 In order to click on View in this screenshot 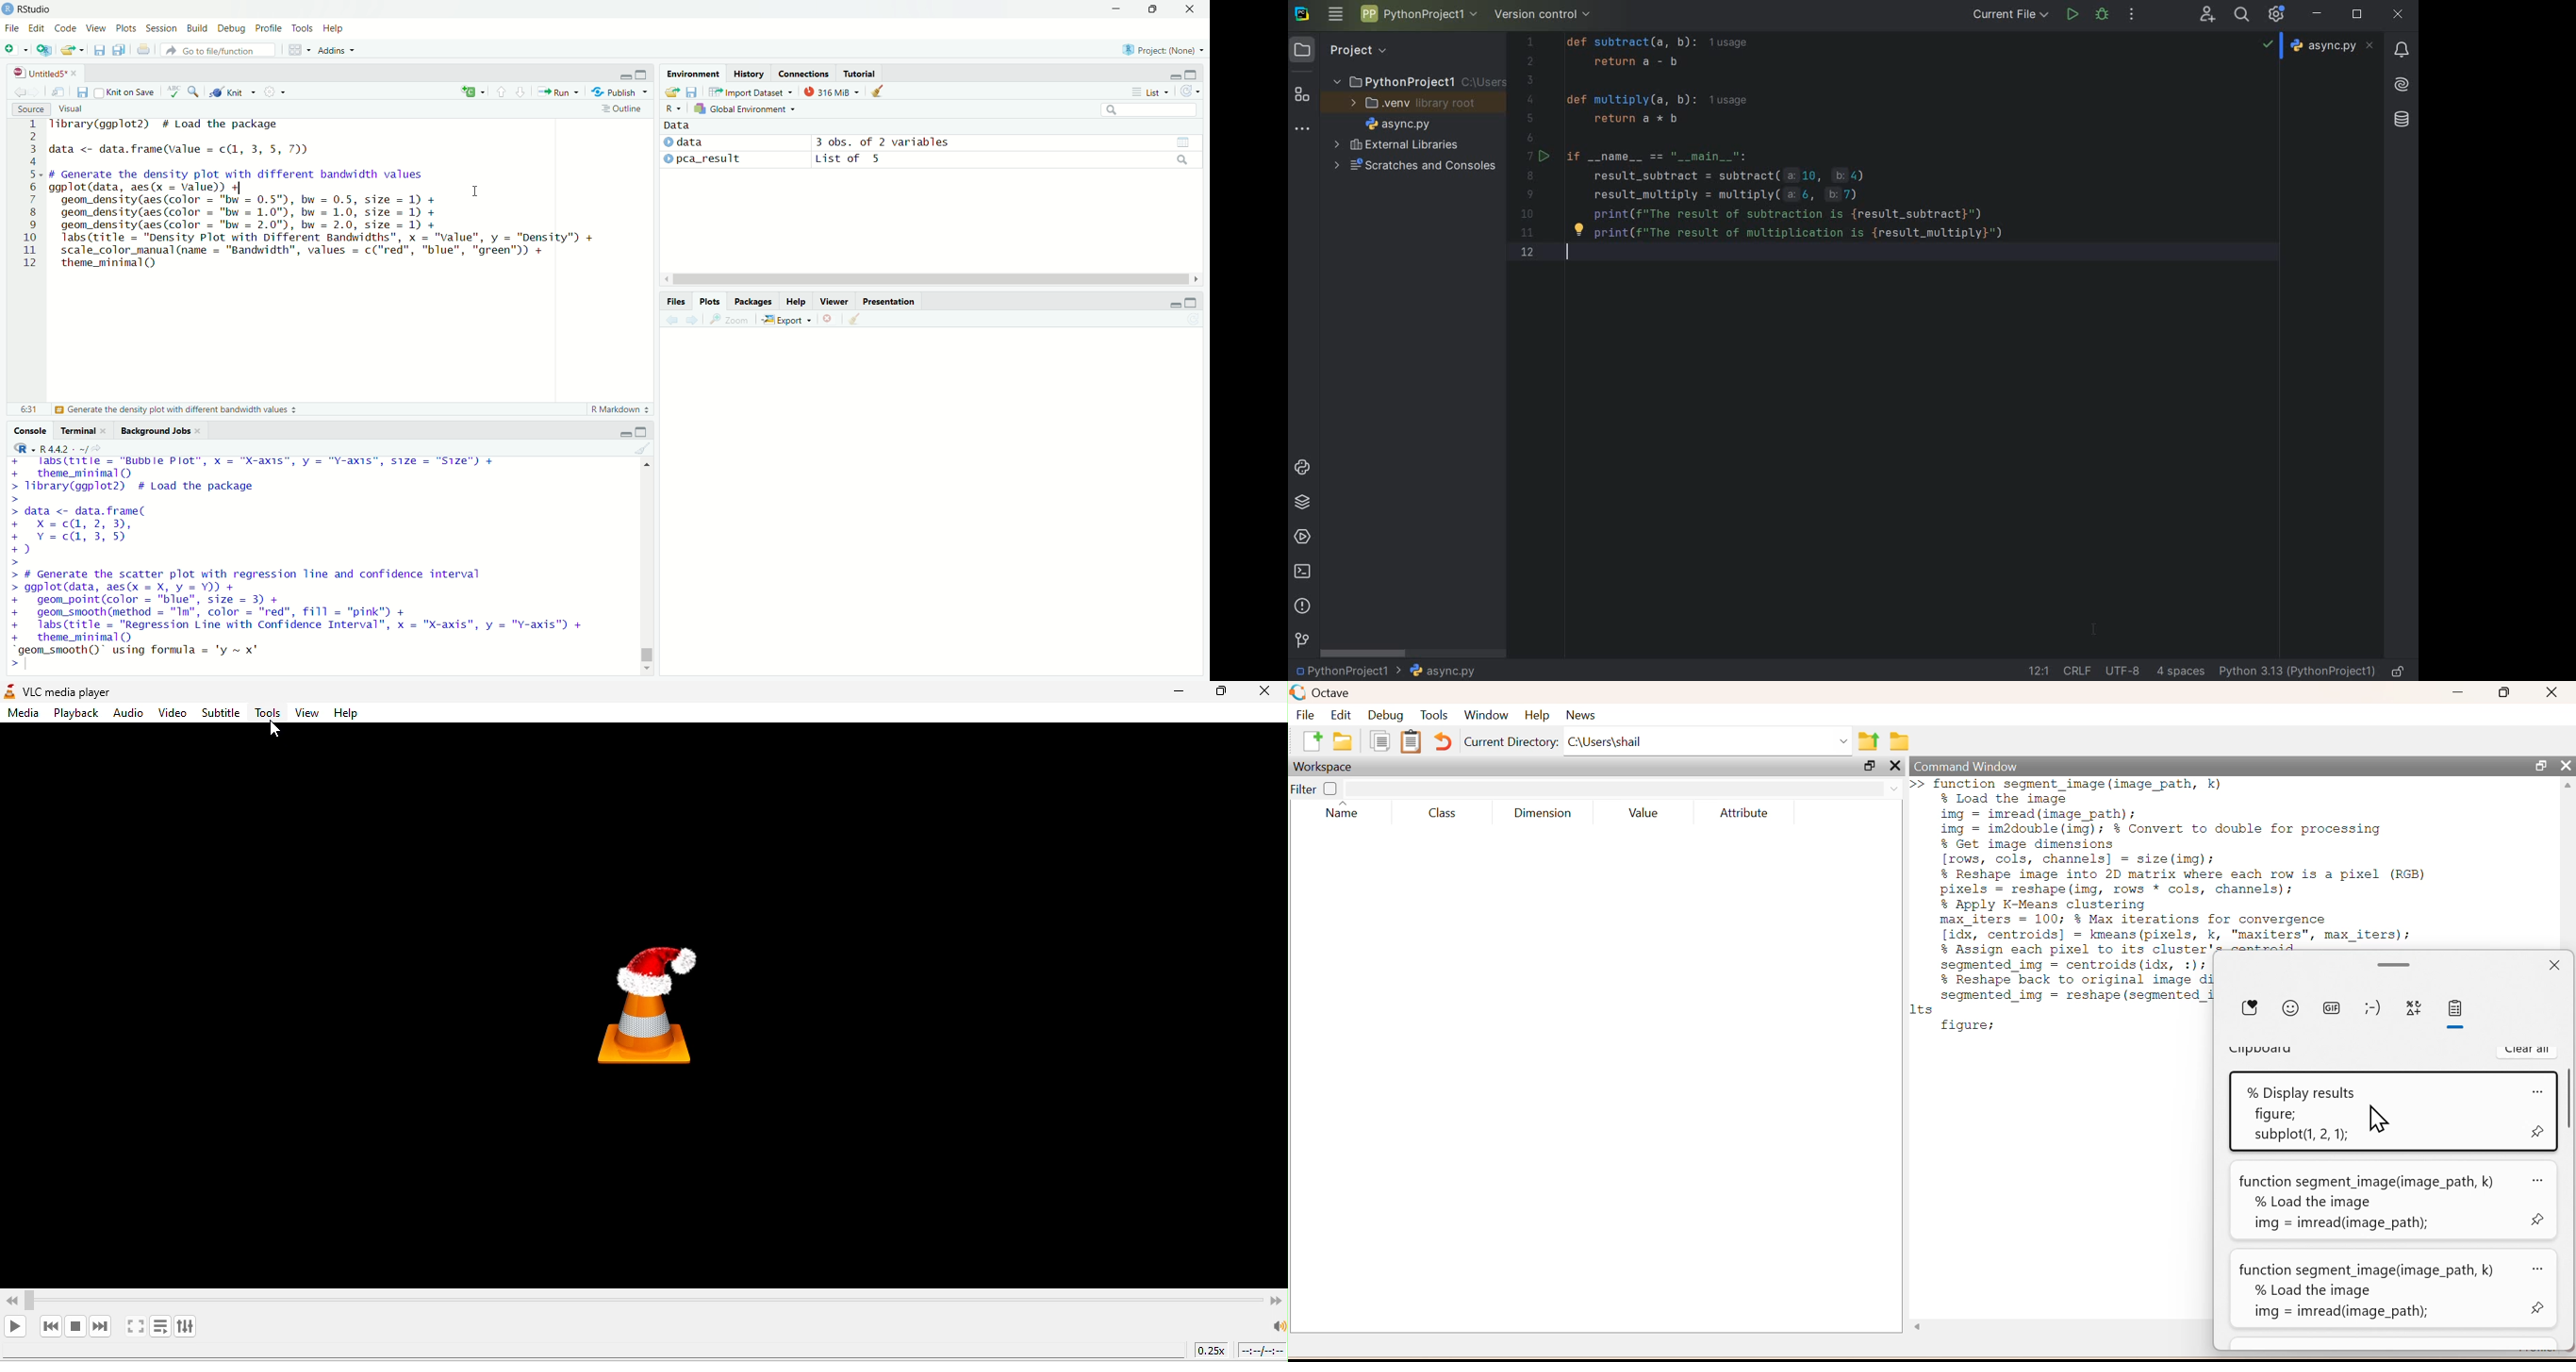, I will do `click(95, 28)`.